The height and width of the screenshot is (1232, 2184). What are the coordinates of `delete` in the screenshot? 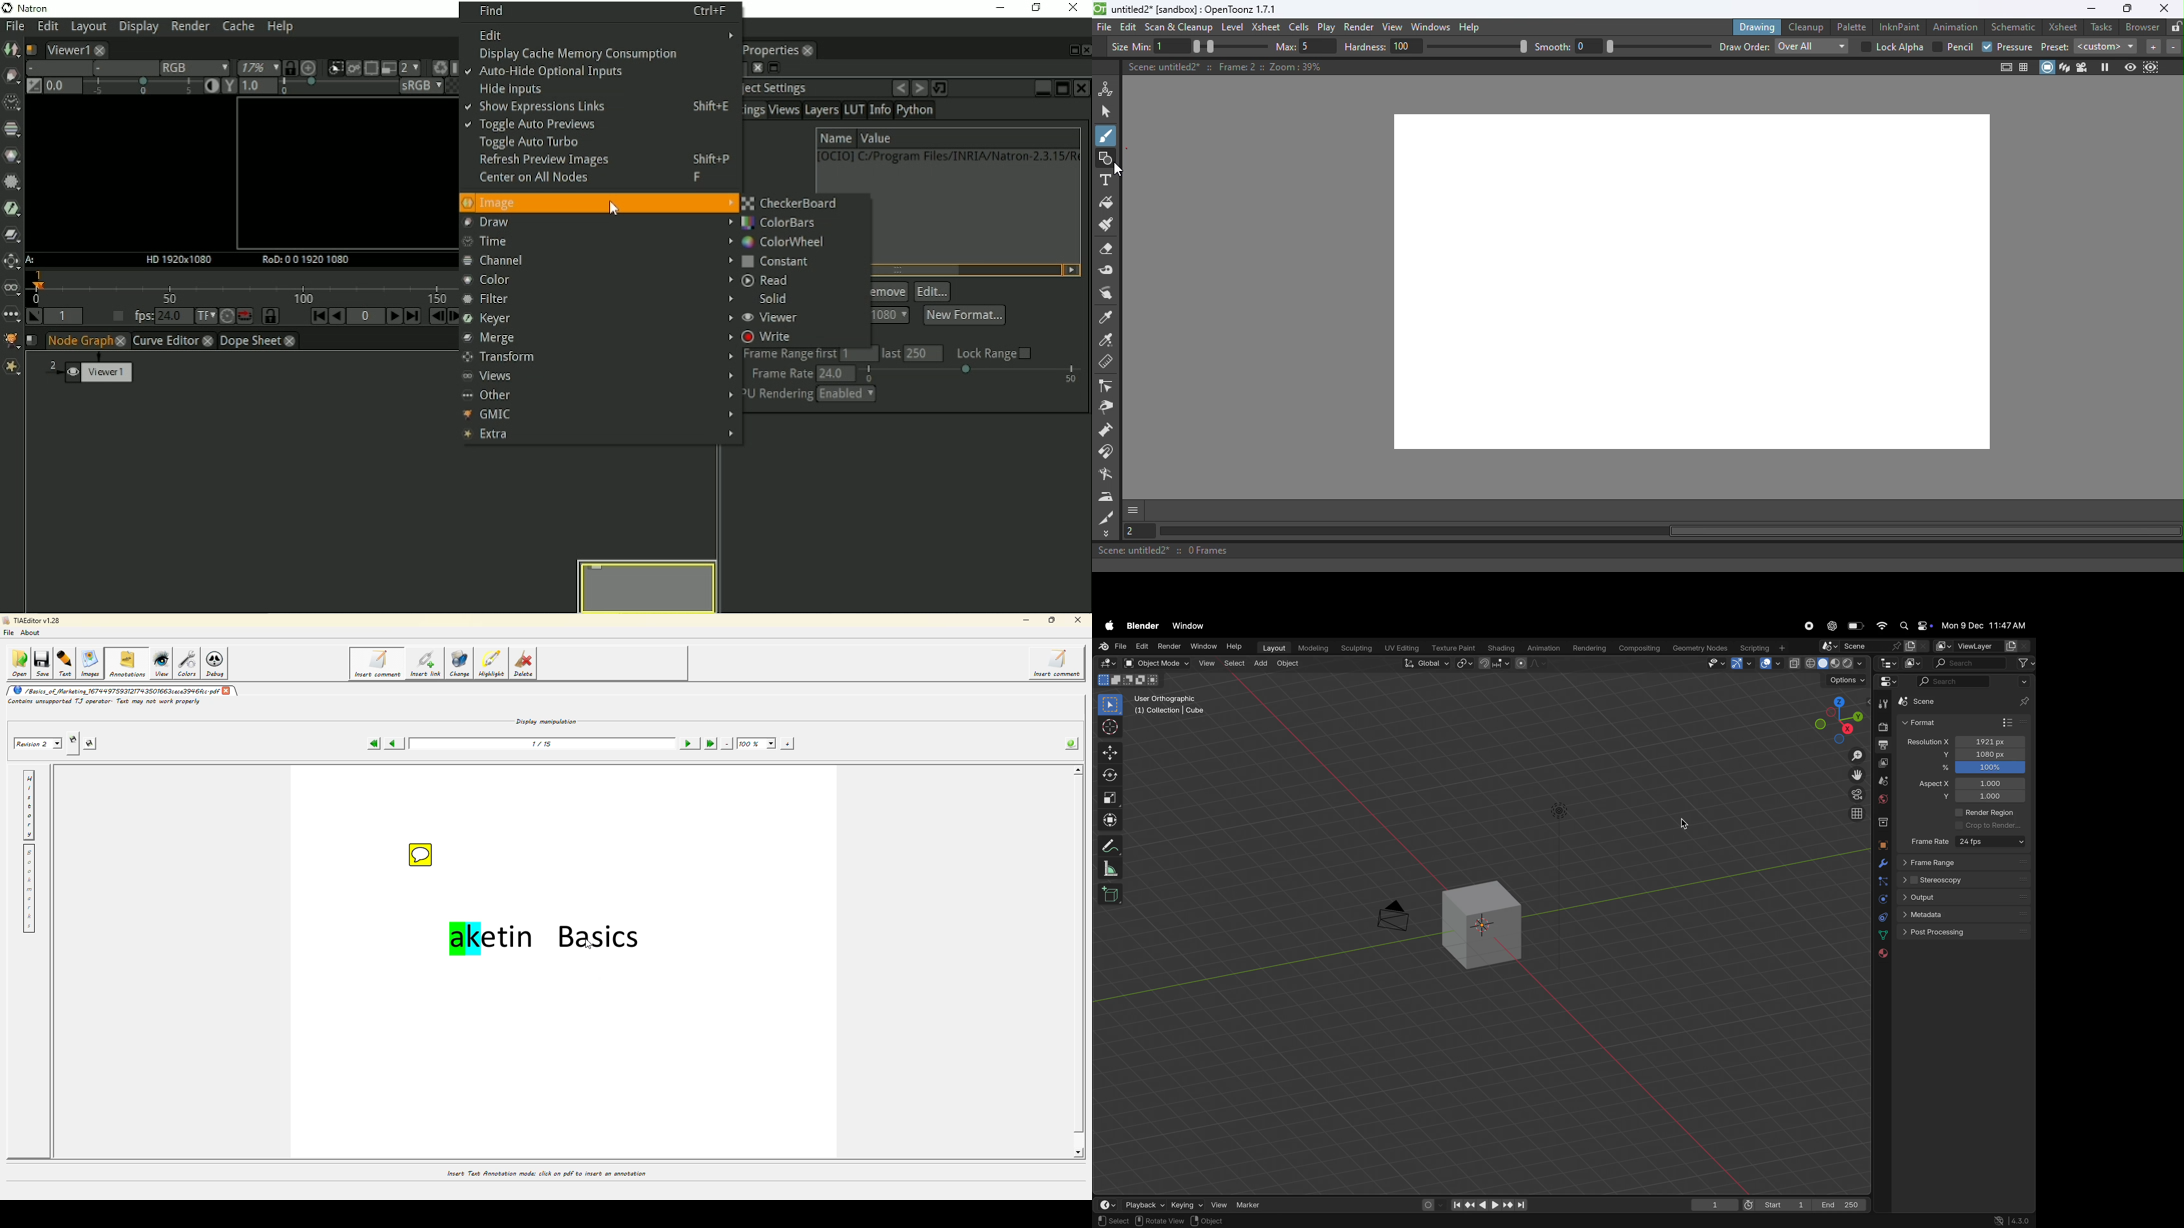 It's located at (526, 666).